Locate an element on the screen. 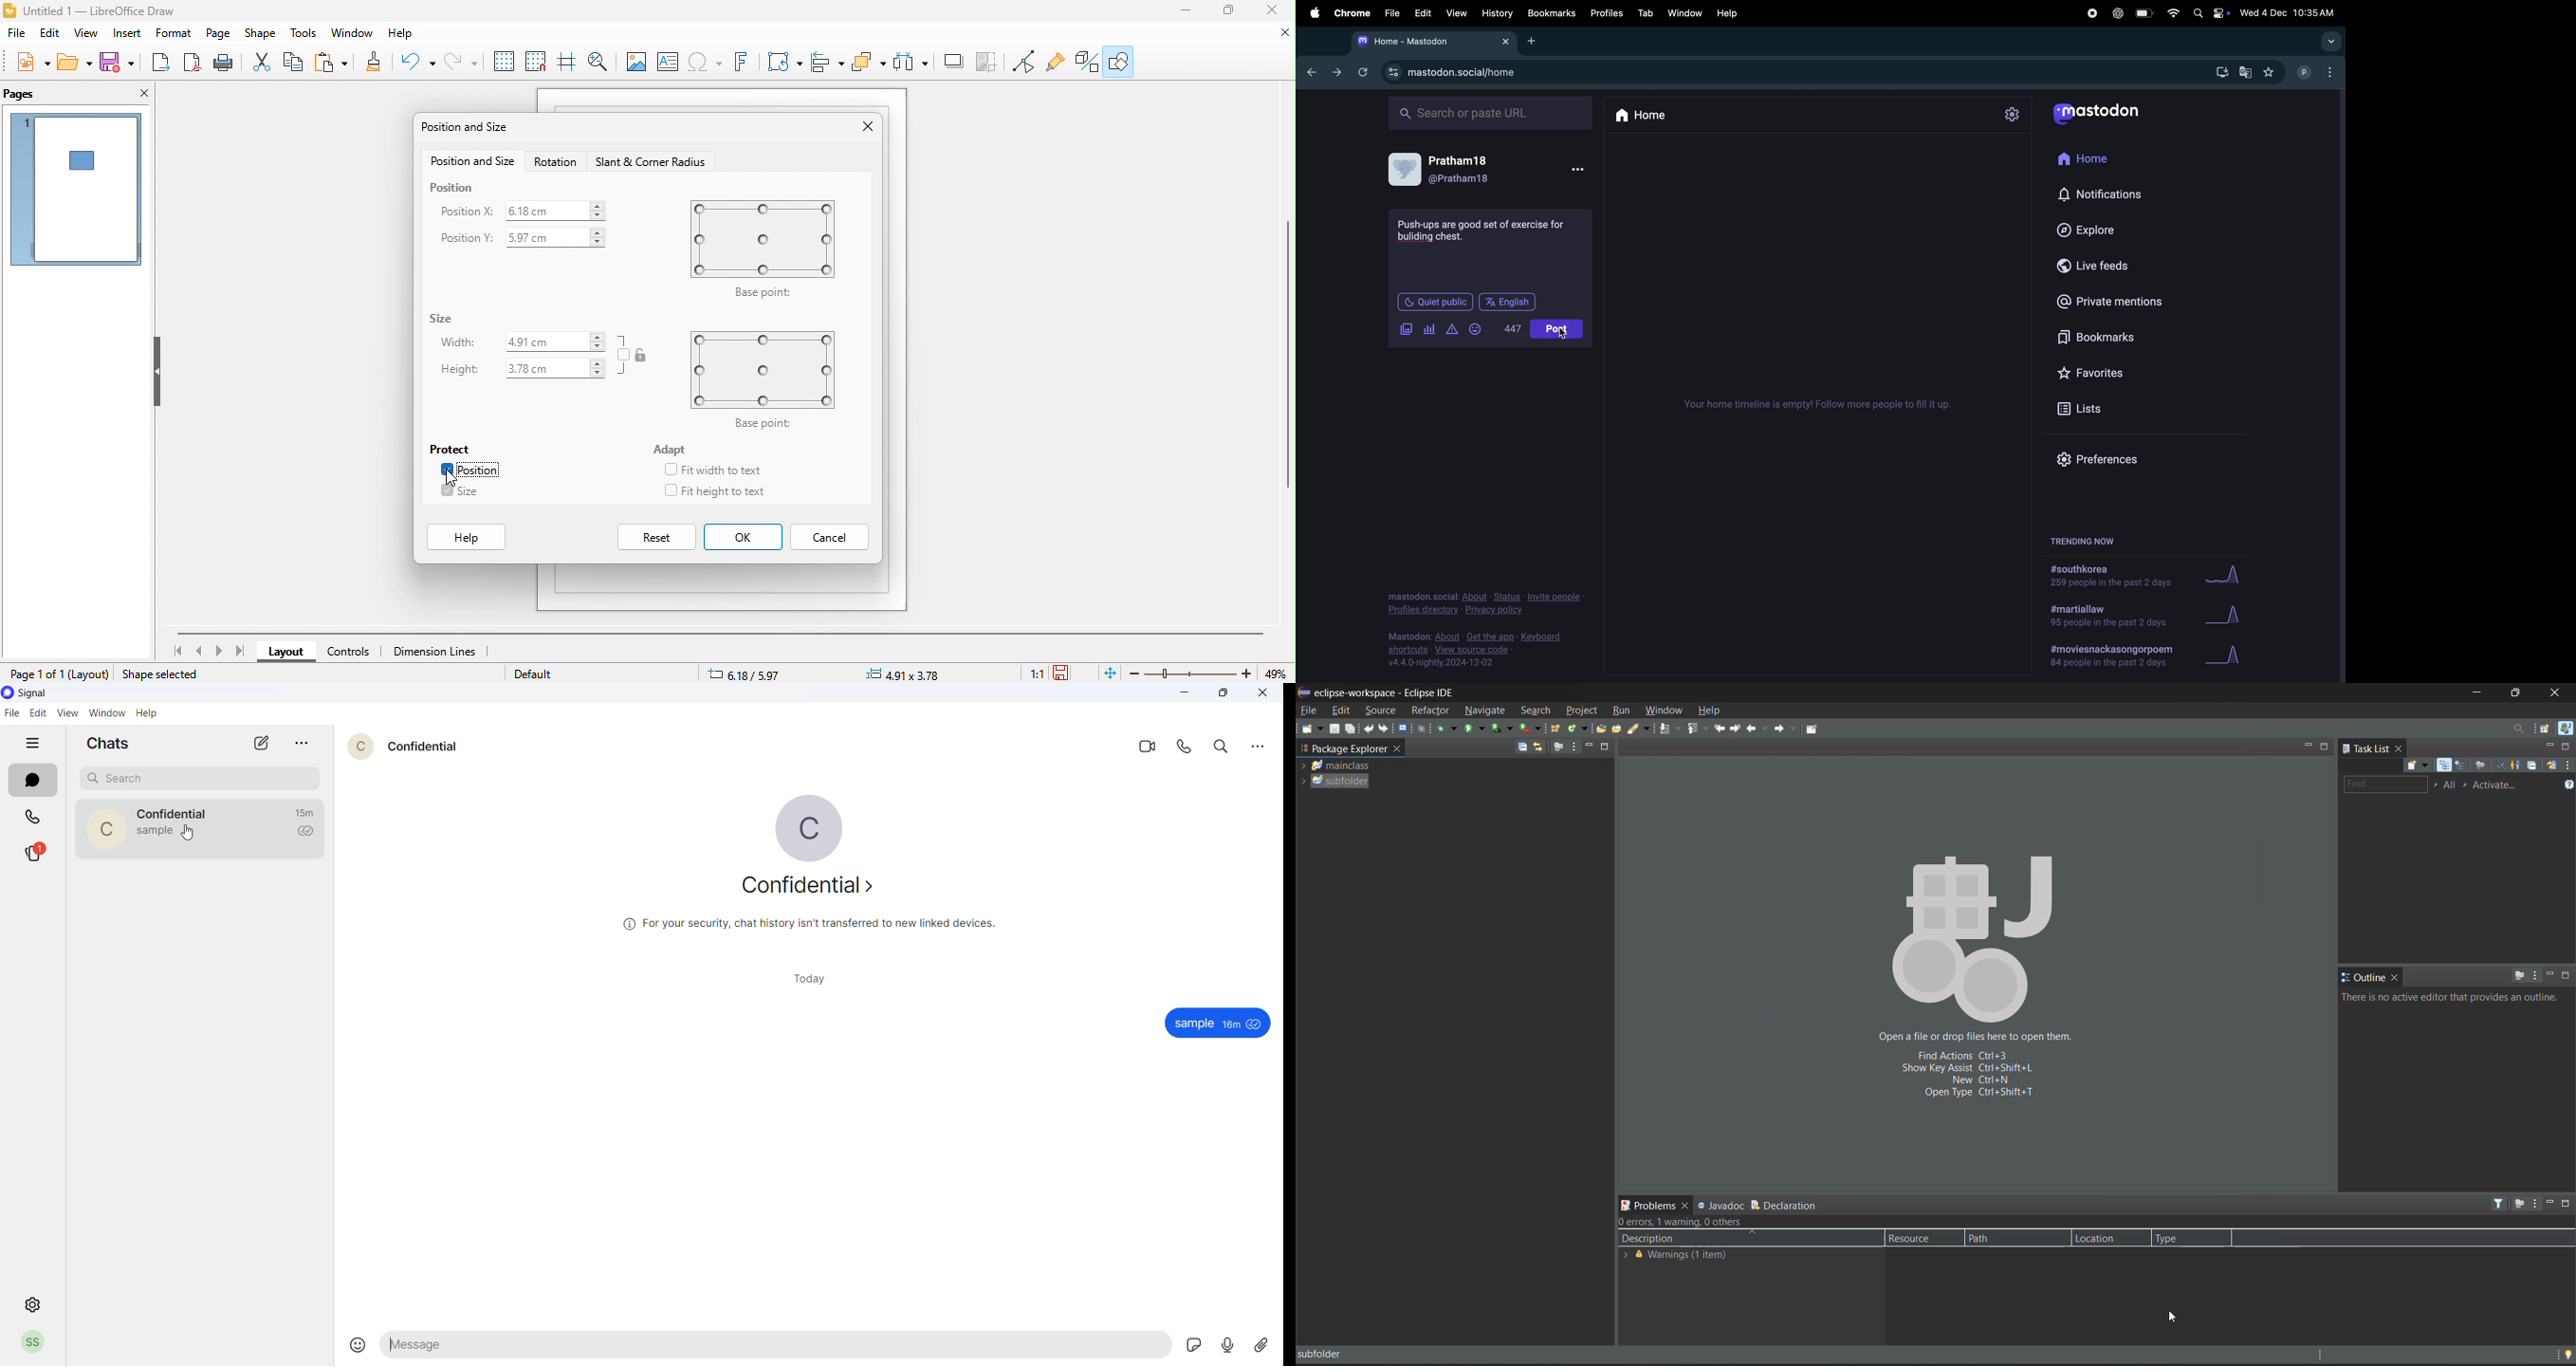  page 1 of 1 is located at coordinates (36, 674).